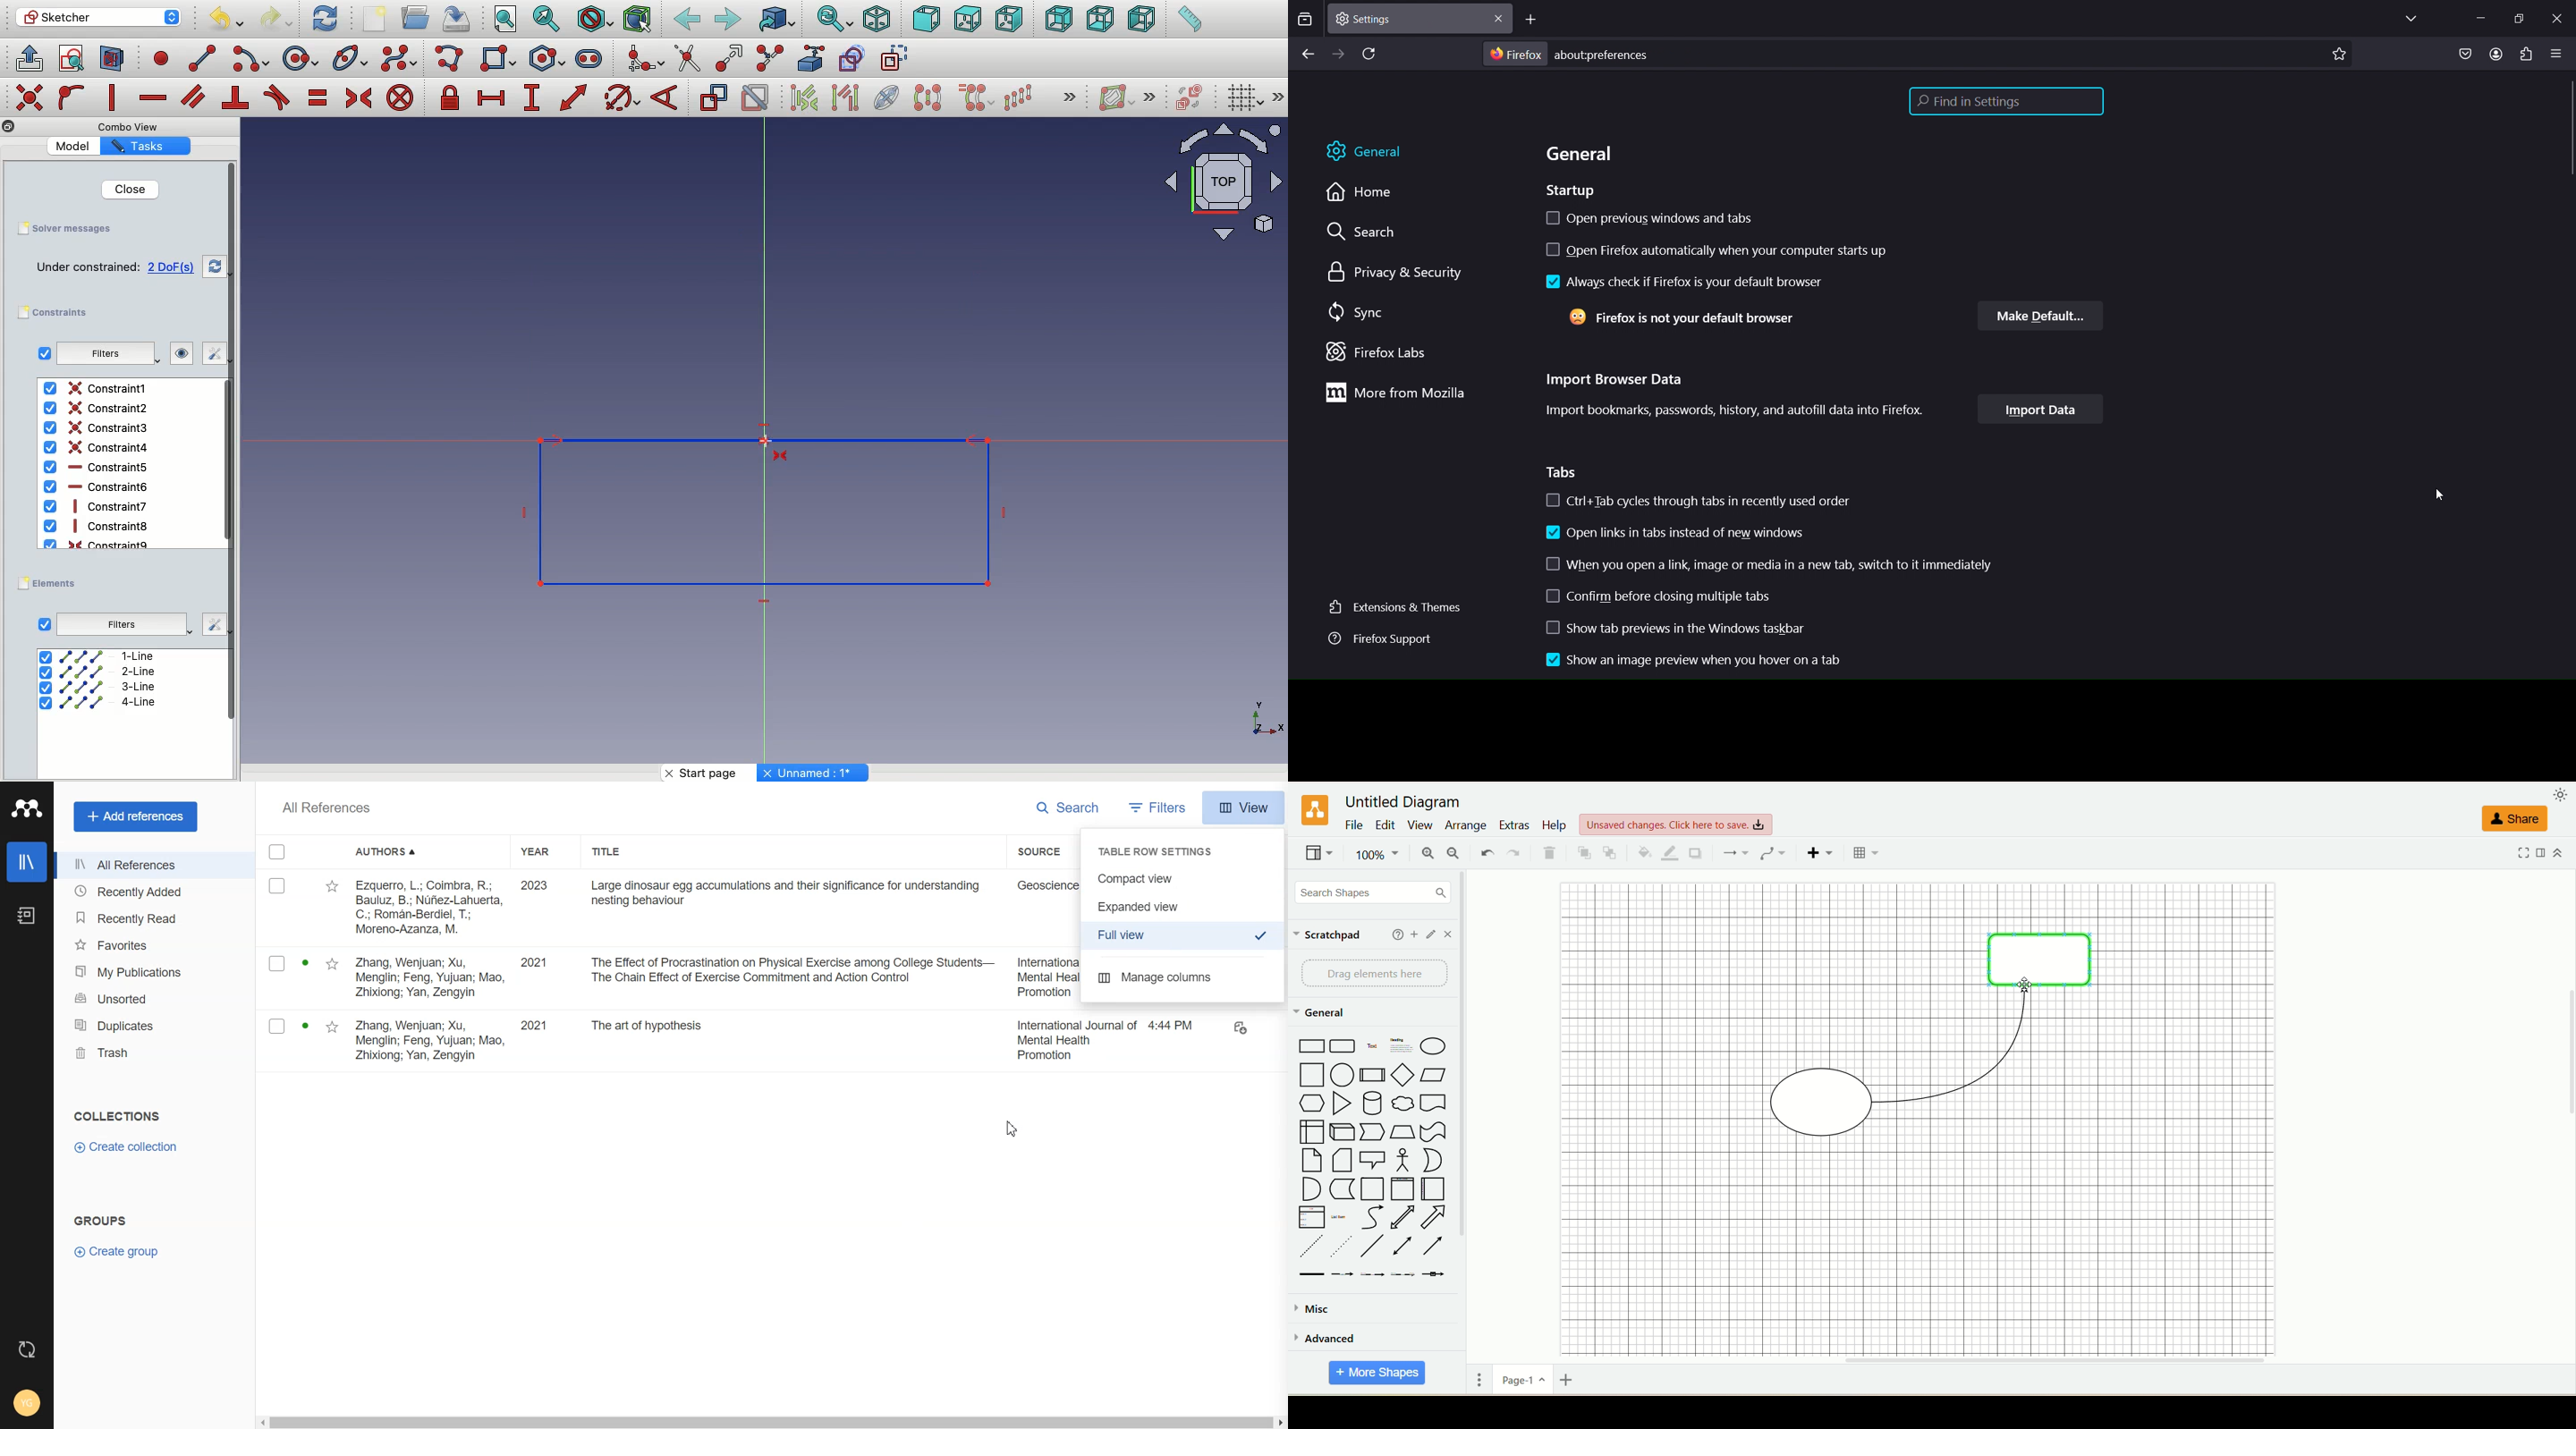  What do you see at coordinates (1529, 21) in the screenshot?
I see `new tab` at bounding box center [1529, 21].